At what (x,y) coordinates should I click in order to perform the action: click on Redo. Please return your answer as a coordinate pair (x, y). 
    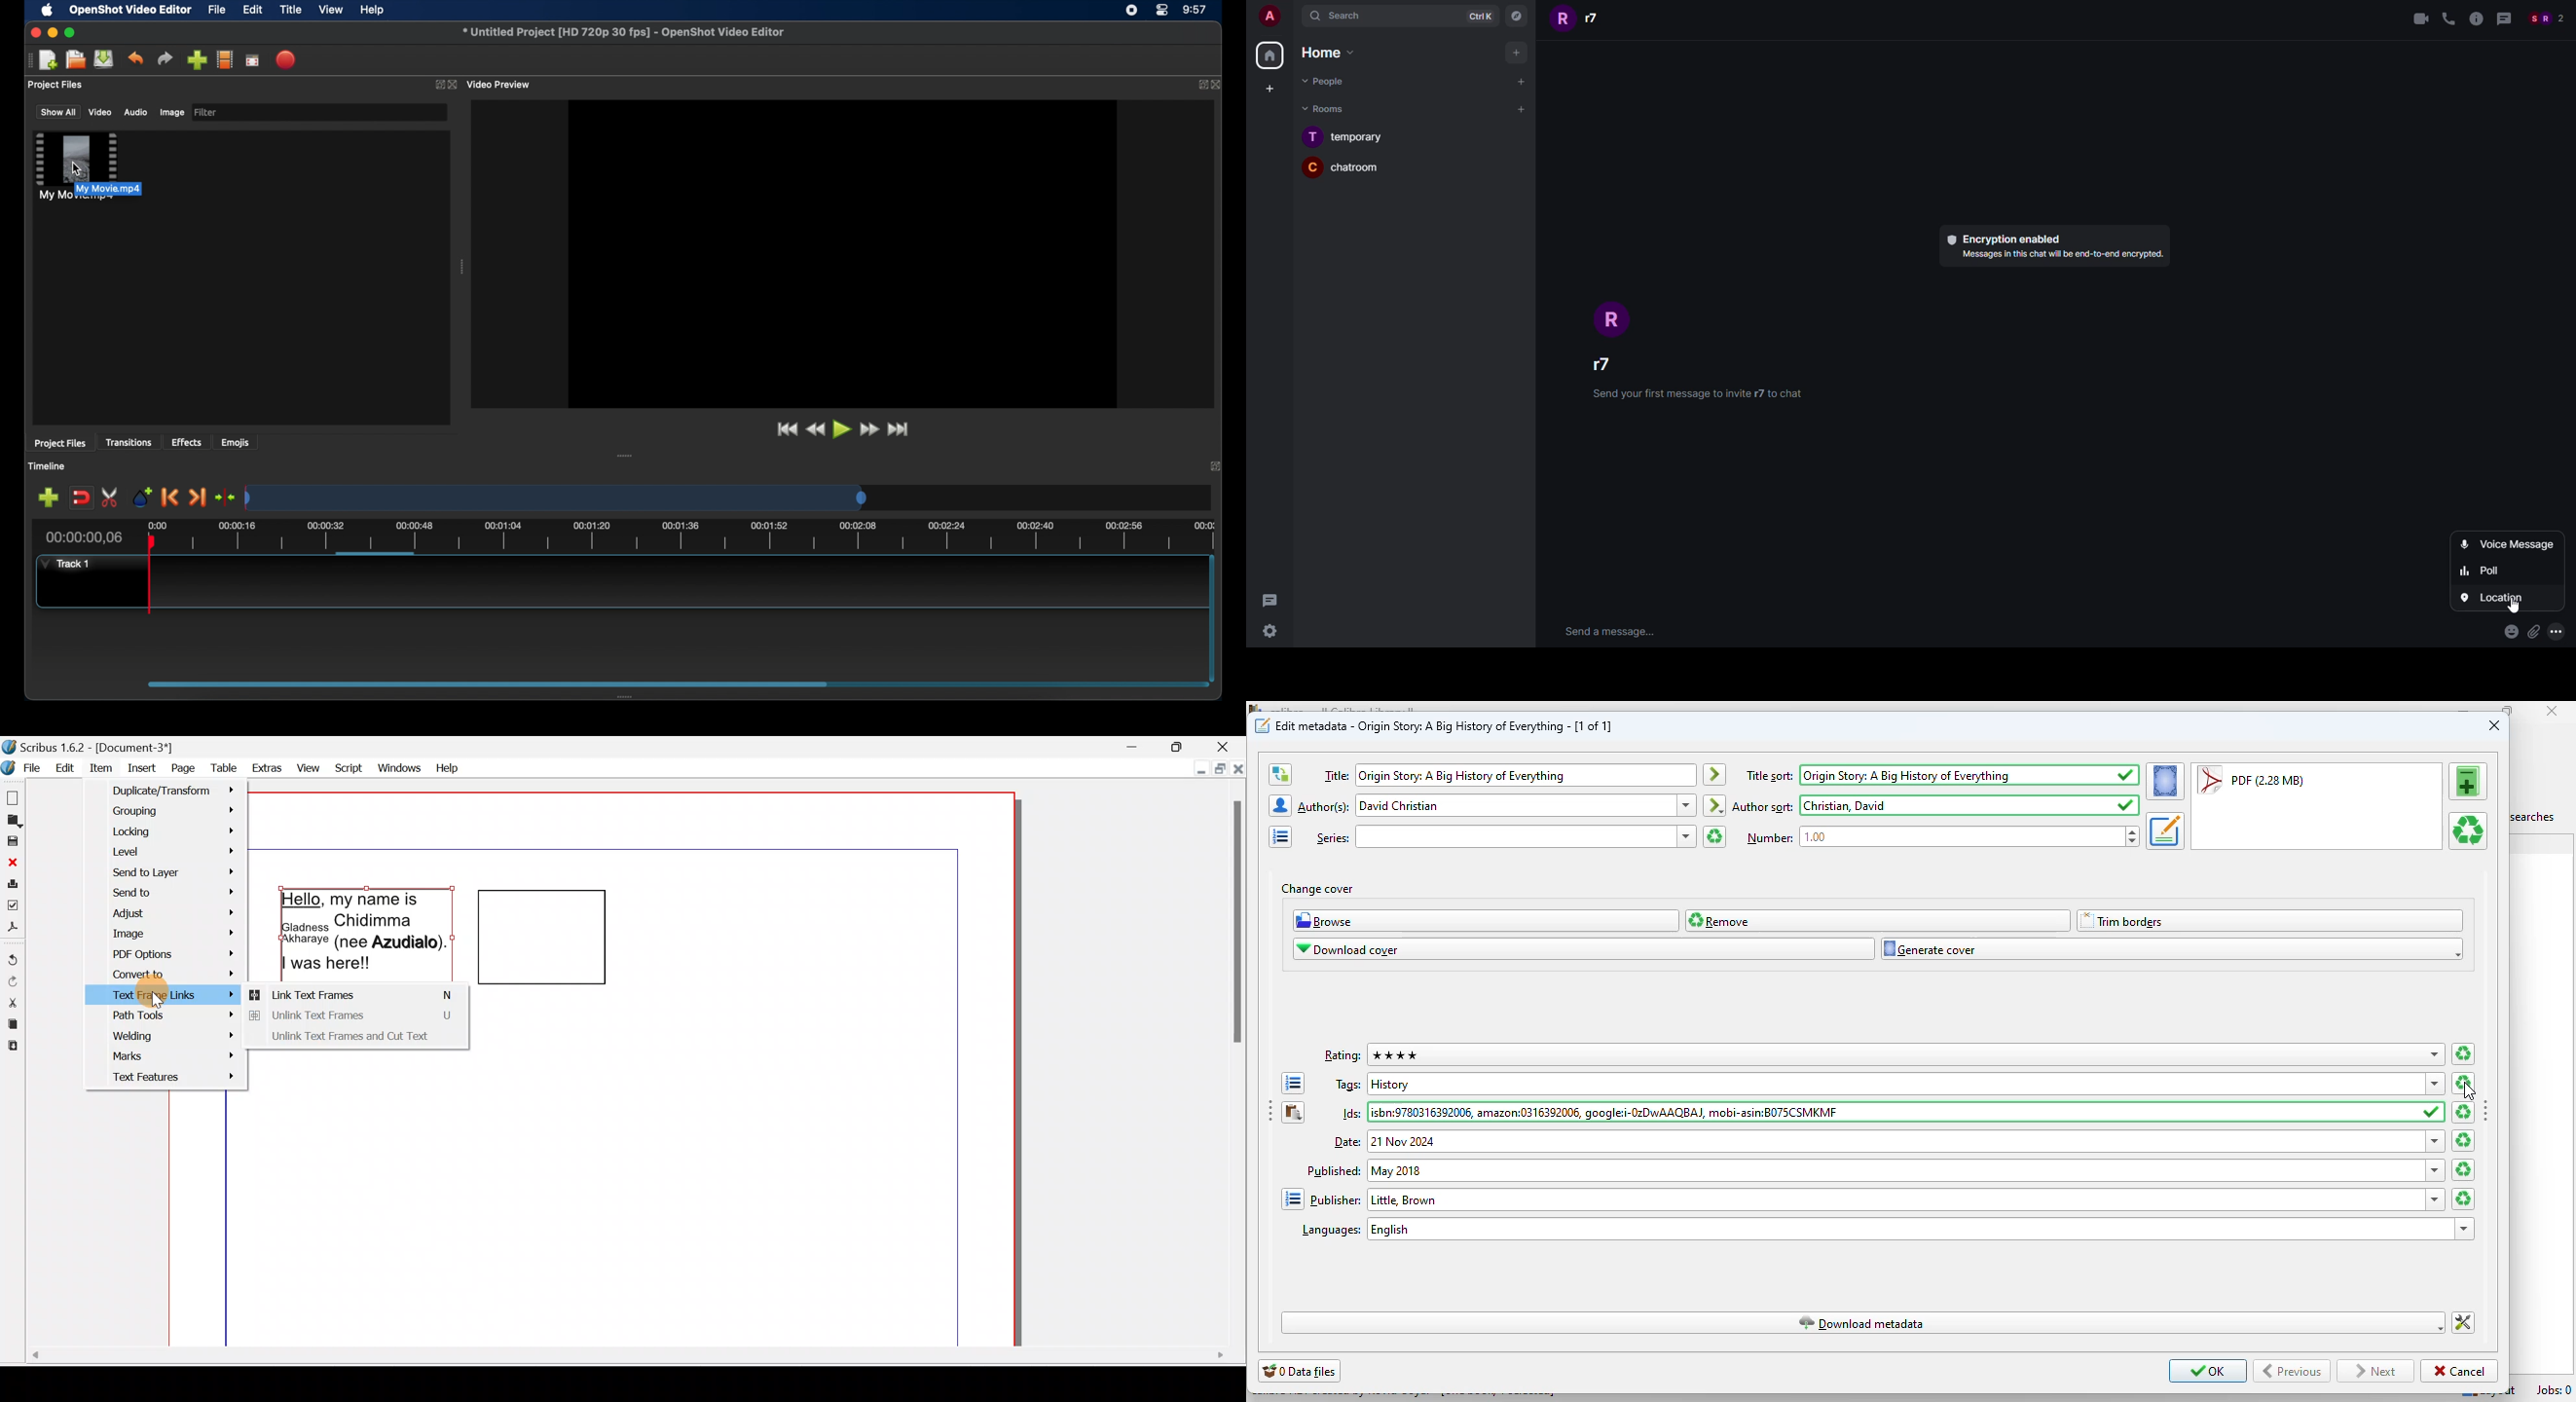
    Looking at the image, I should click on (12, 981).